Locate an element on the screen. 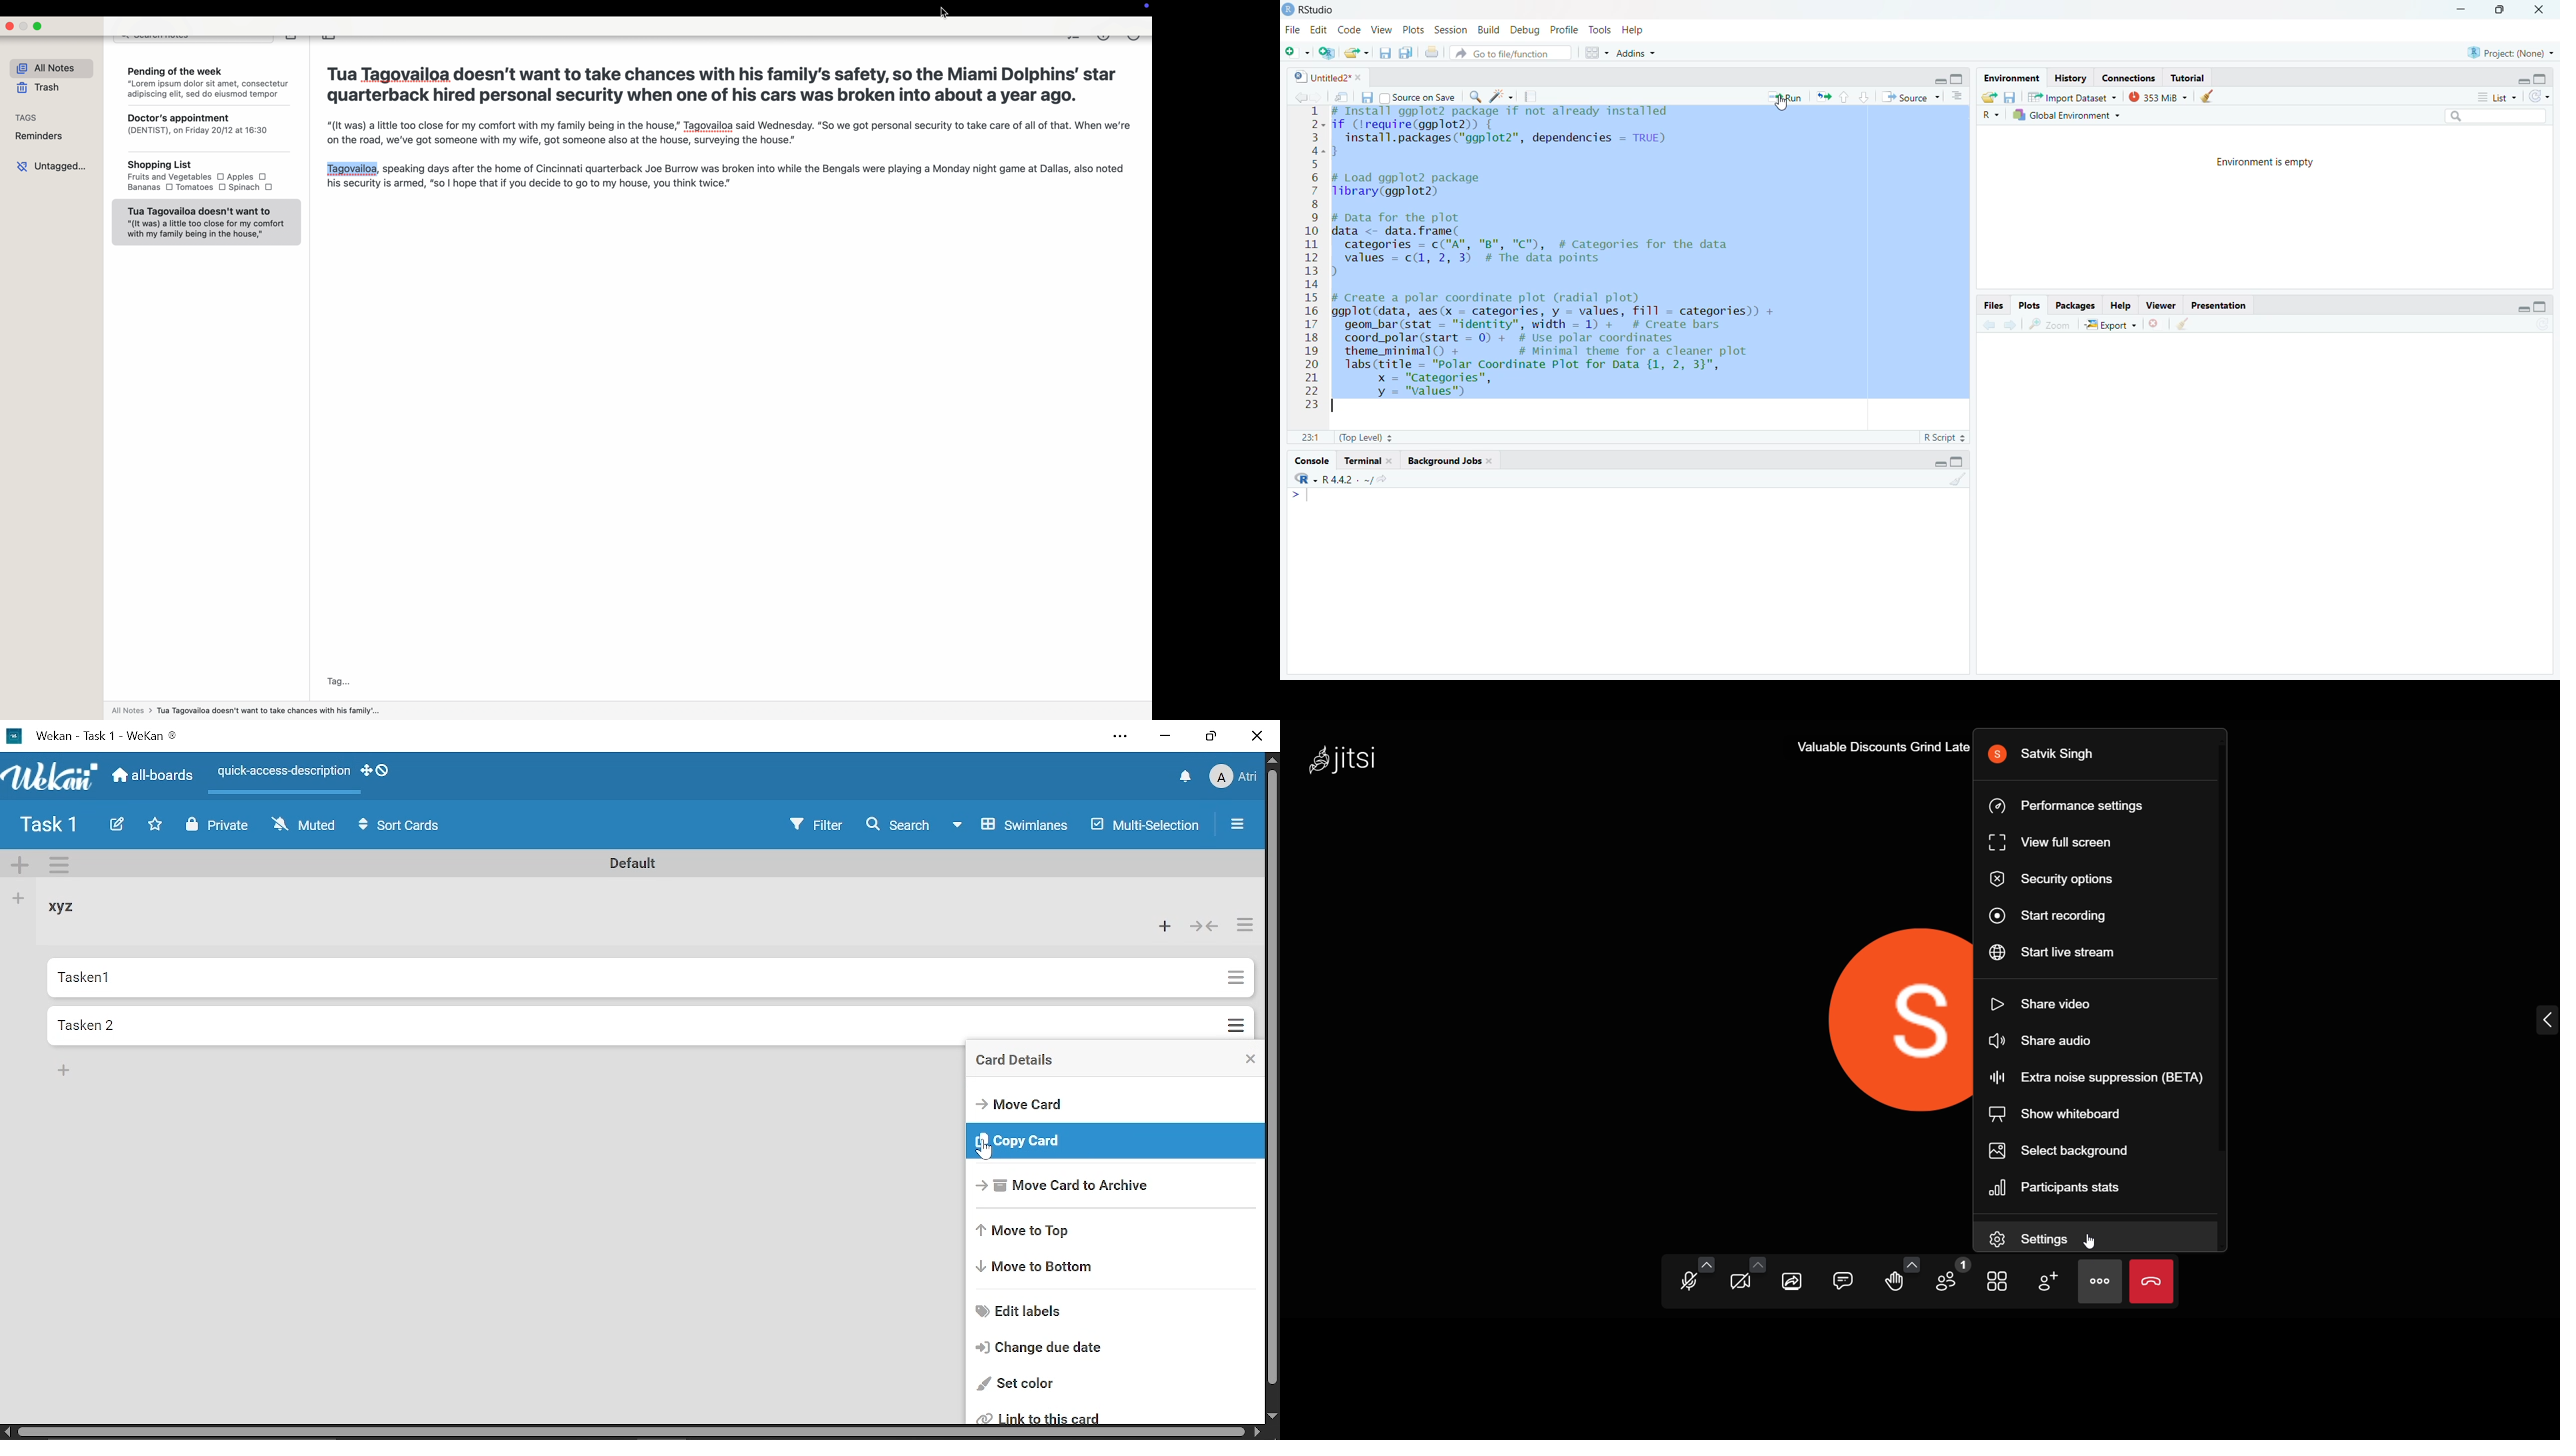 The image size is (2576, 1456). load workspace is located at coordinates (1991, 97).